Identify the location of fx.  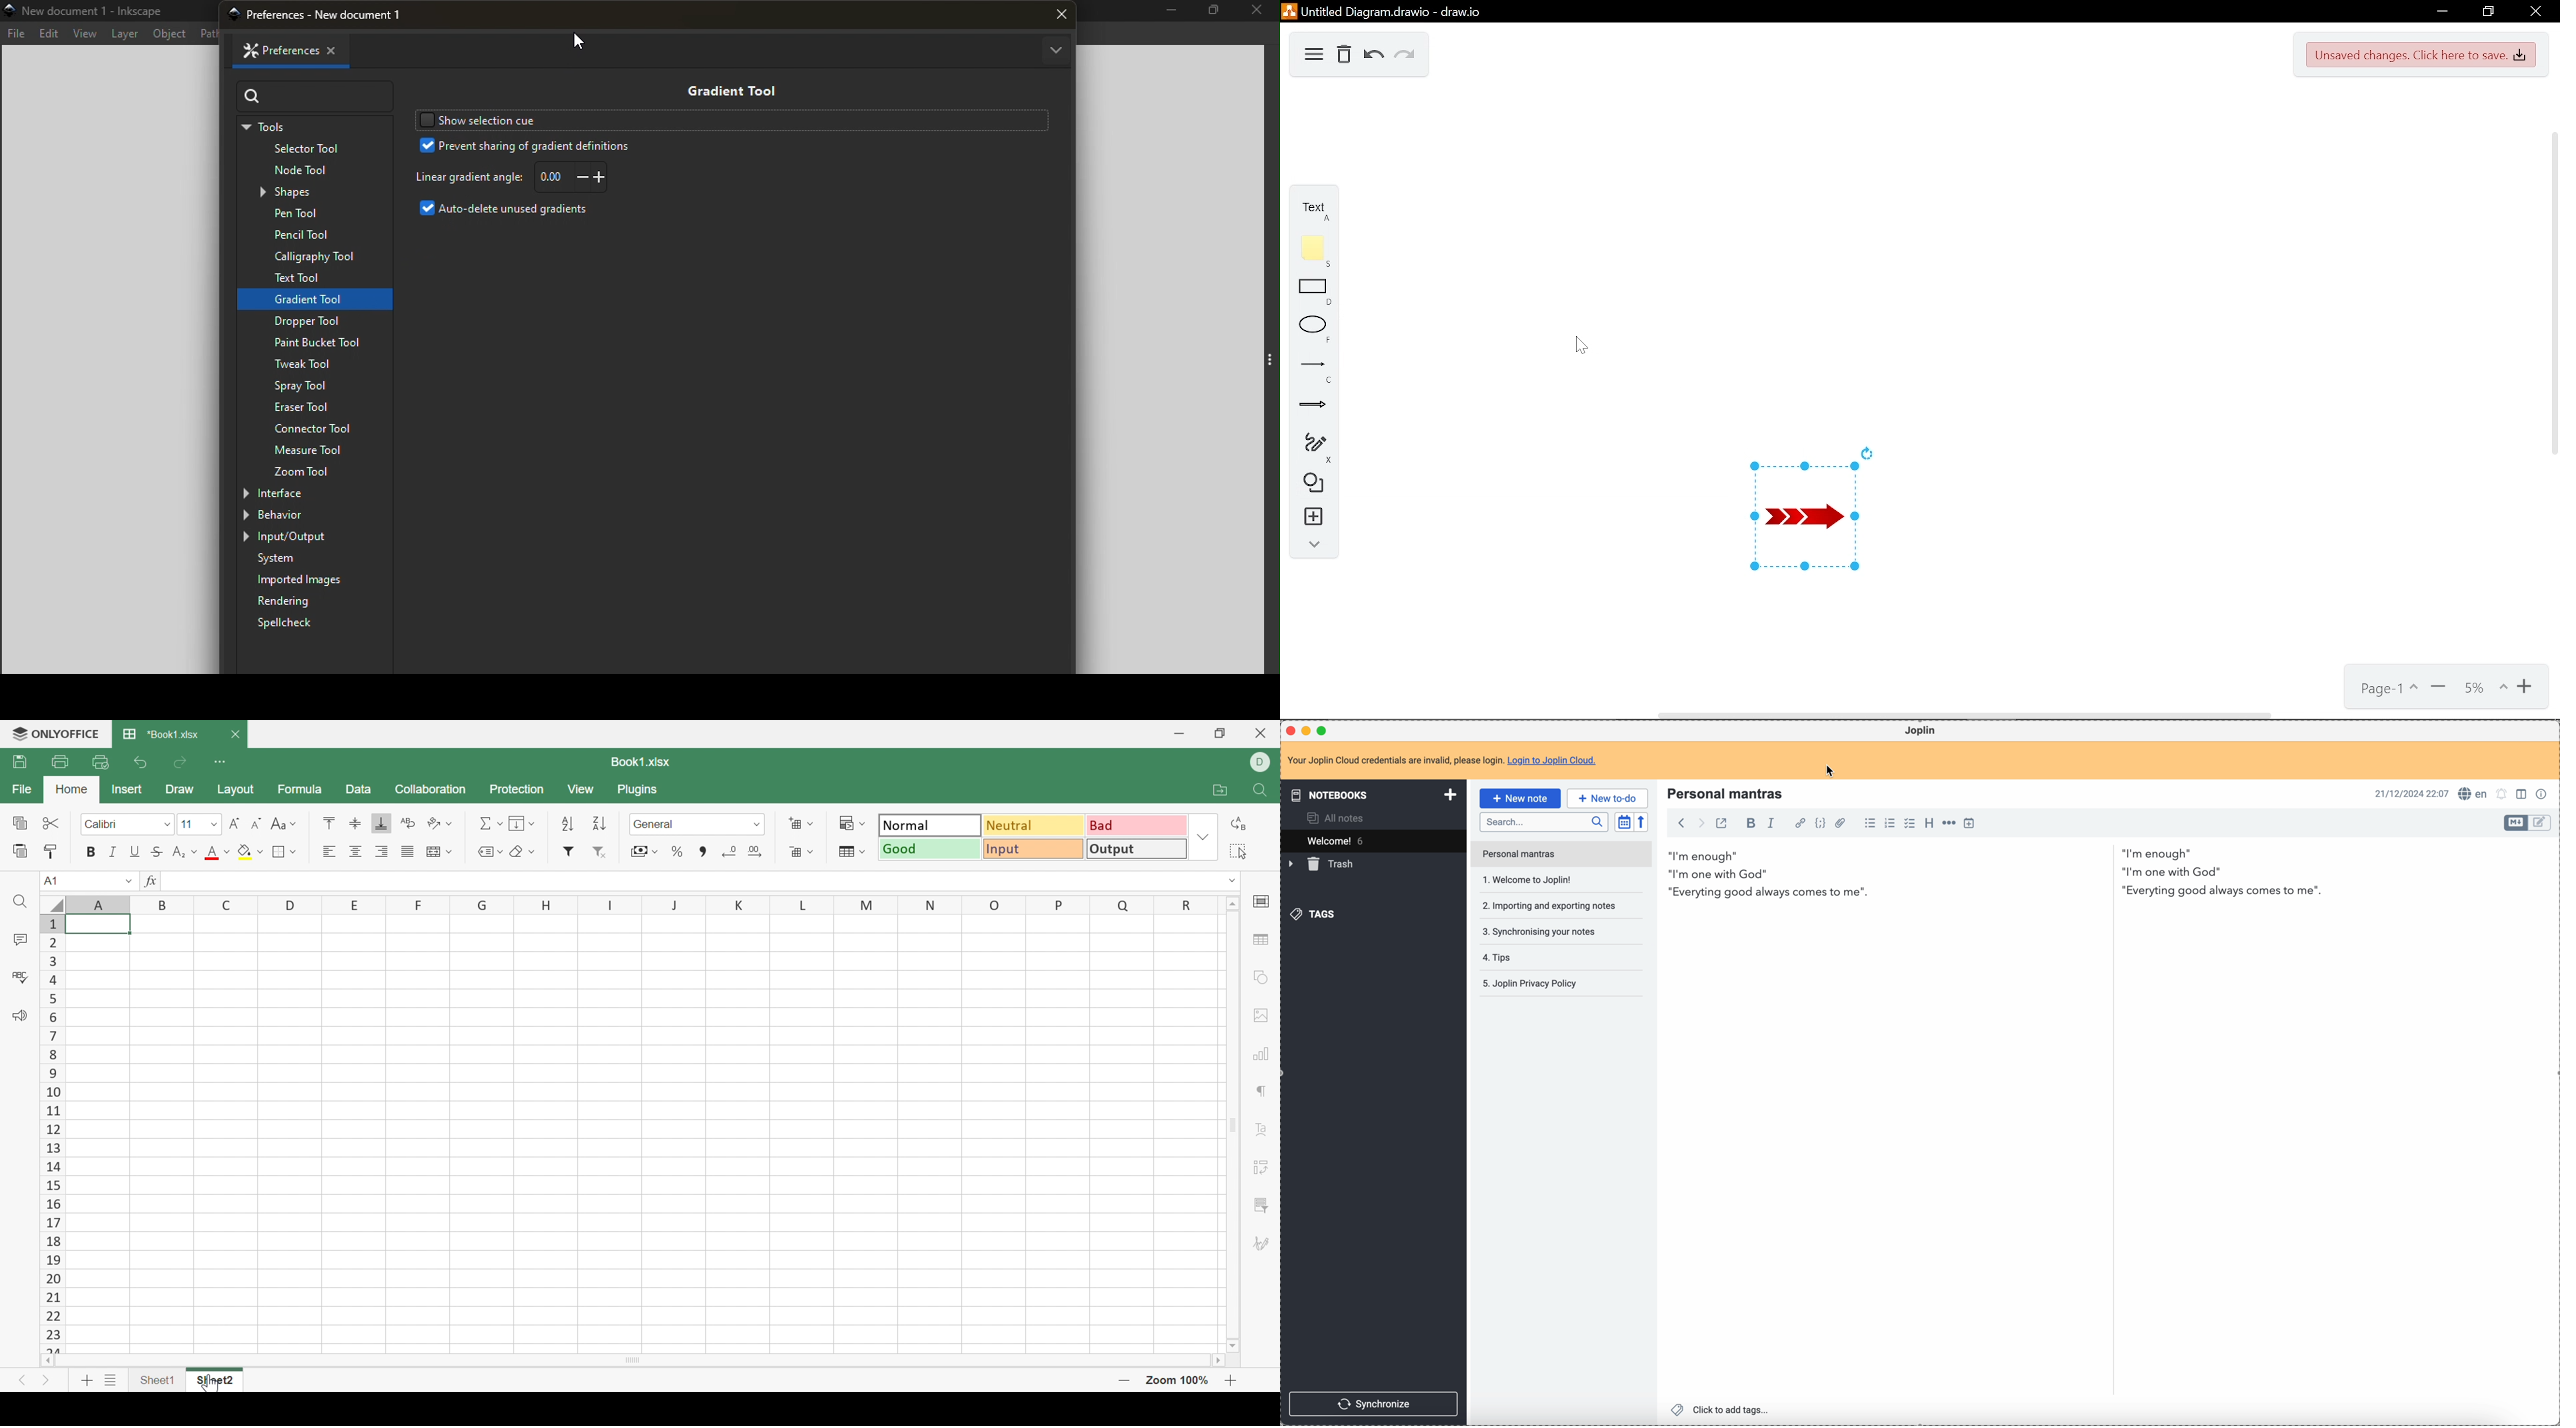
(152, 881).